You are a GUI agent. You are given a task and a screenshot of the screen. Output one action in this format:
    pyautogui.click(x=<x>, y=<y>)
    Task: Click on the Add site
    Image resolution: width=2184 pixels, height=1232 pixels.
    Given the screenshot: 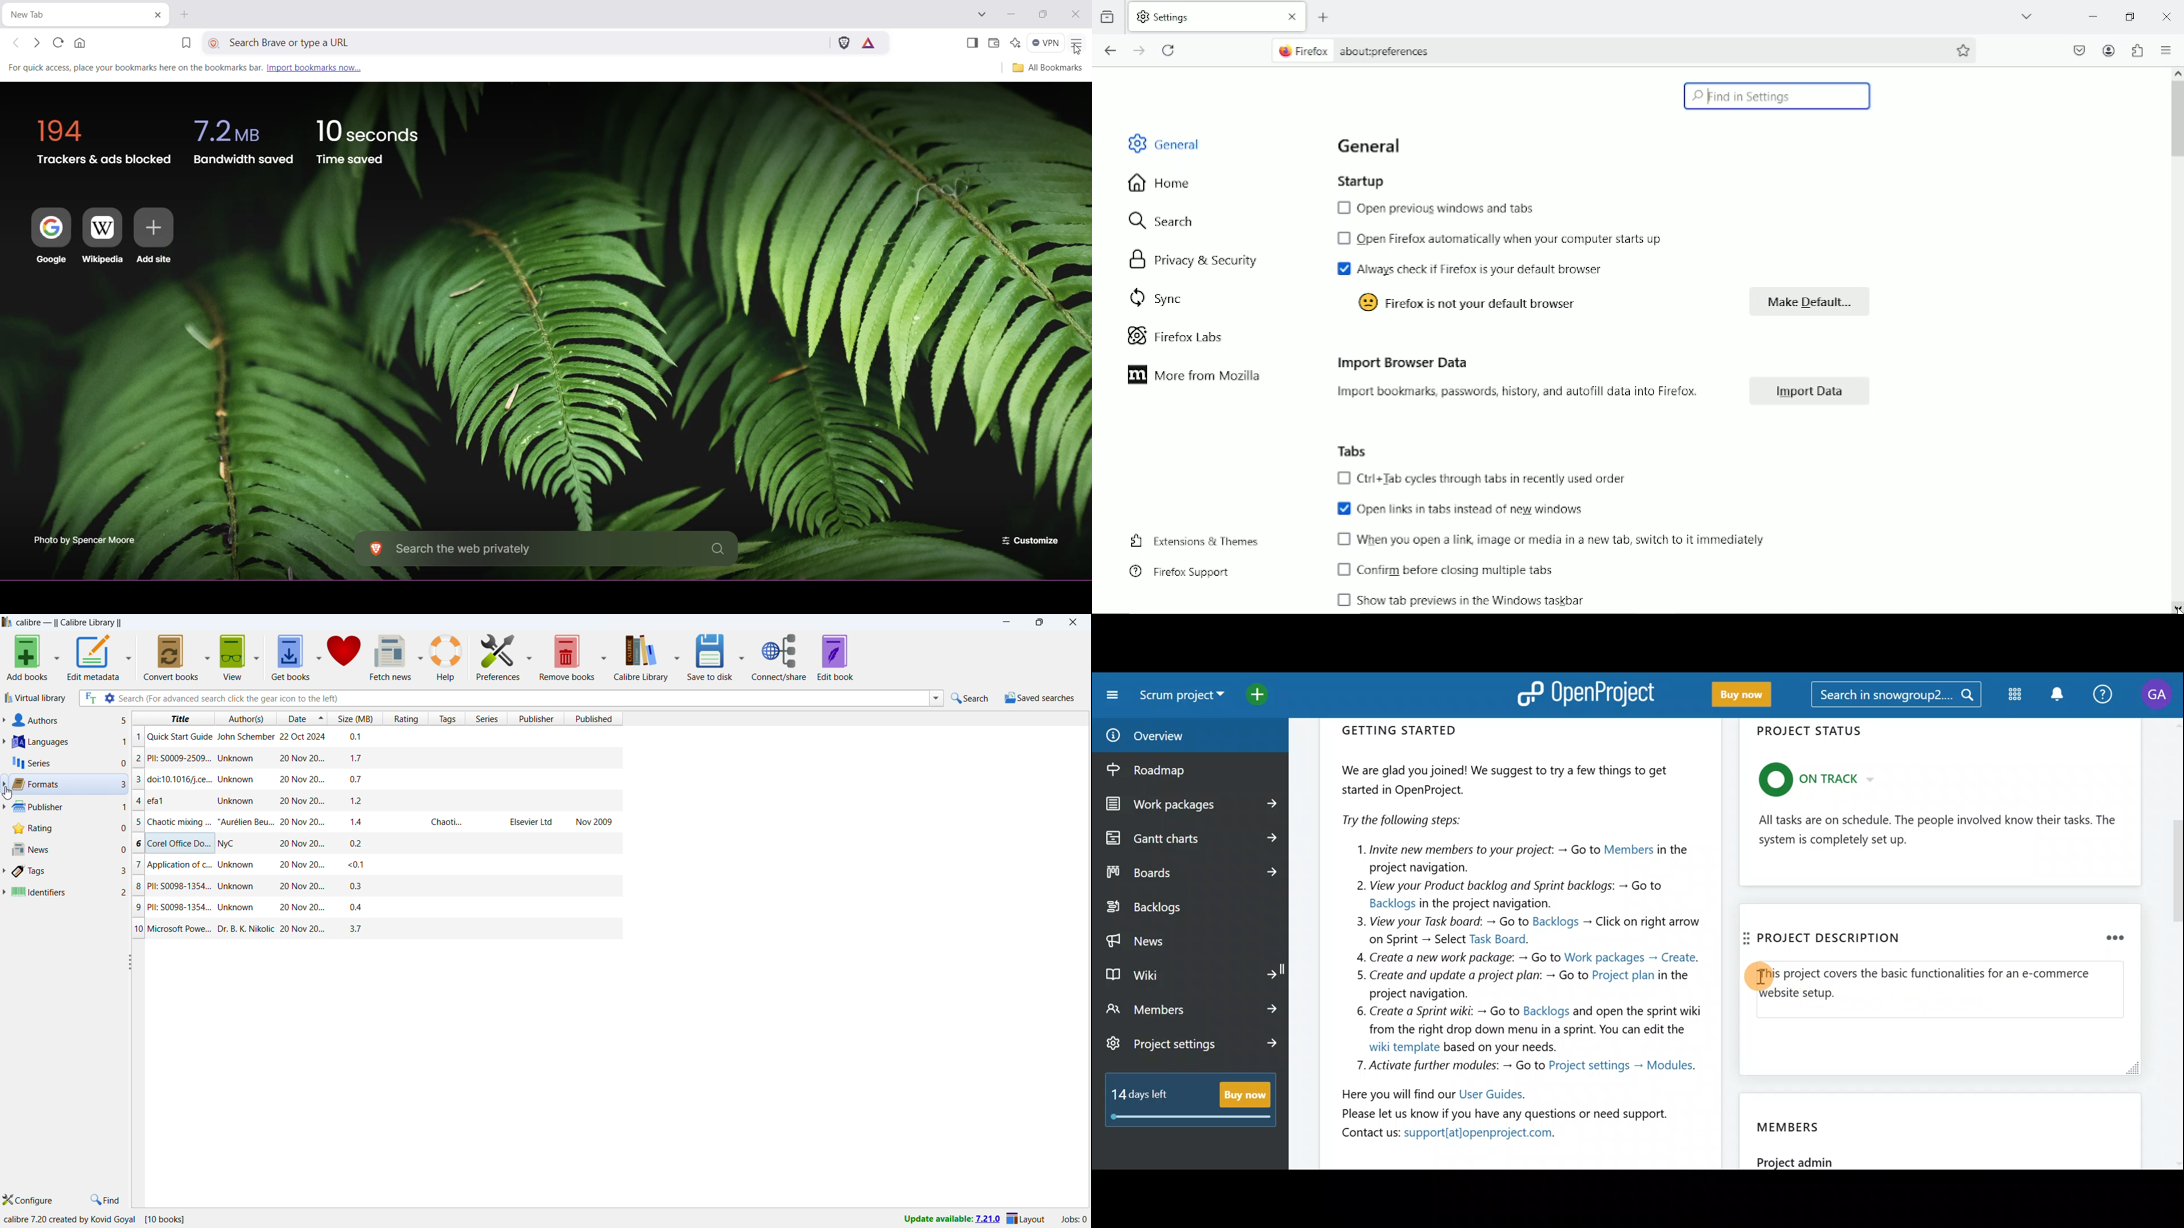 What is the action you would take?
    pyautogui.click(x=154, y=237)
    